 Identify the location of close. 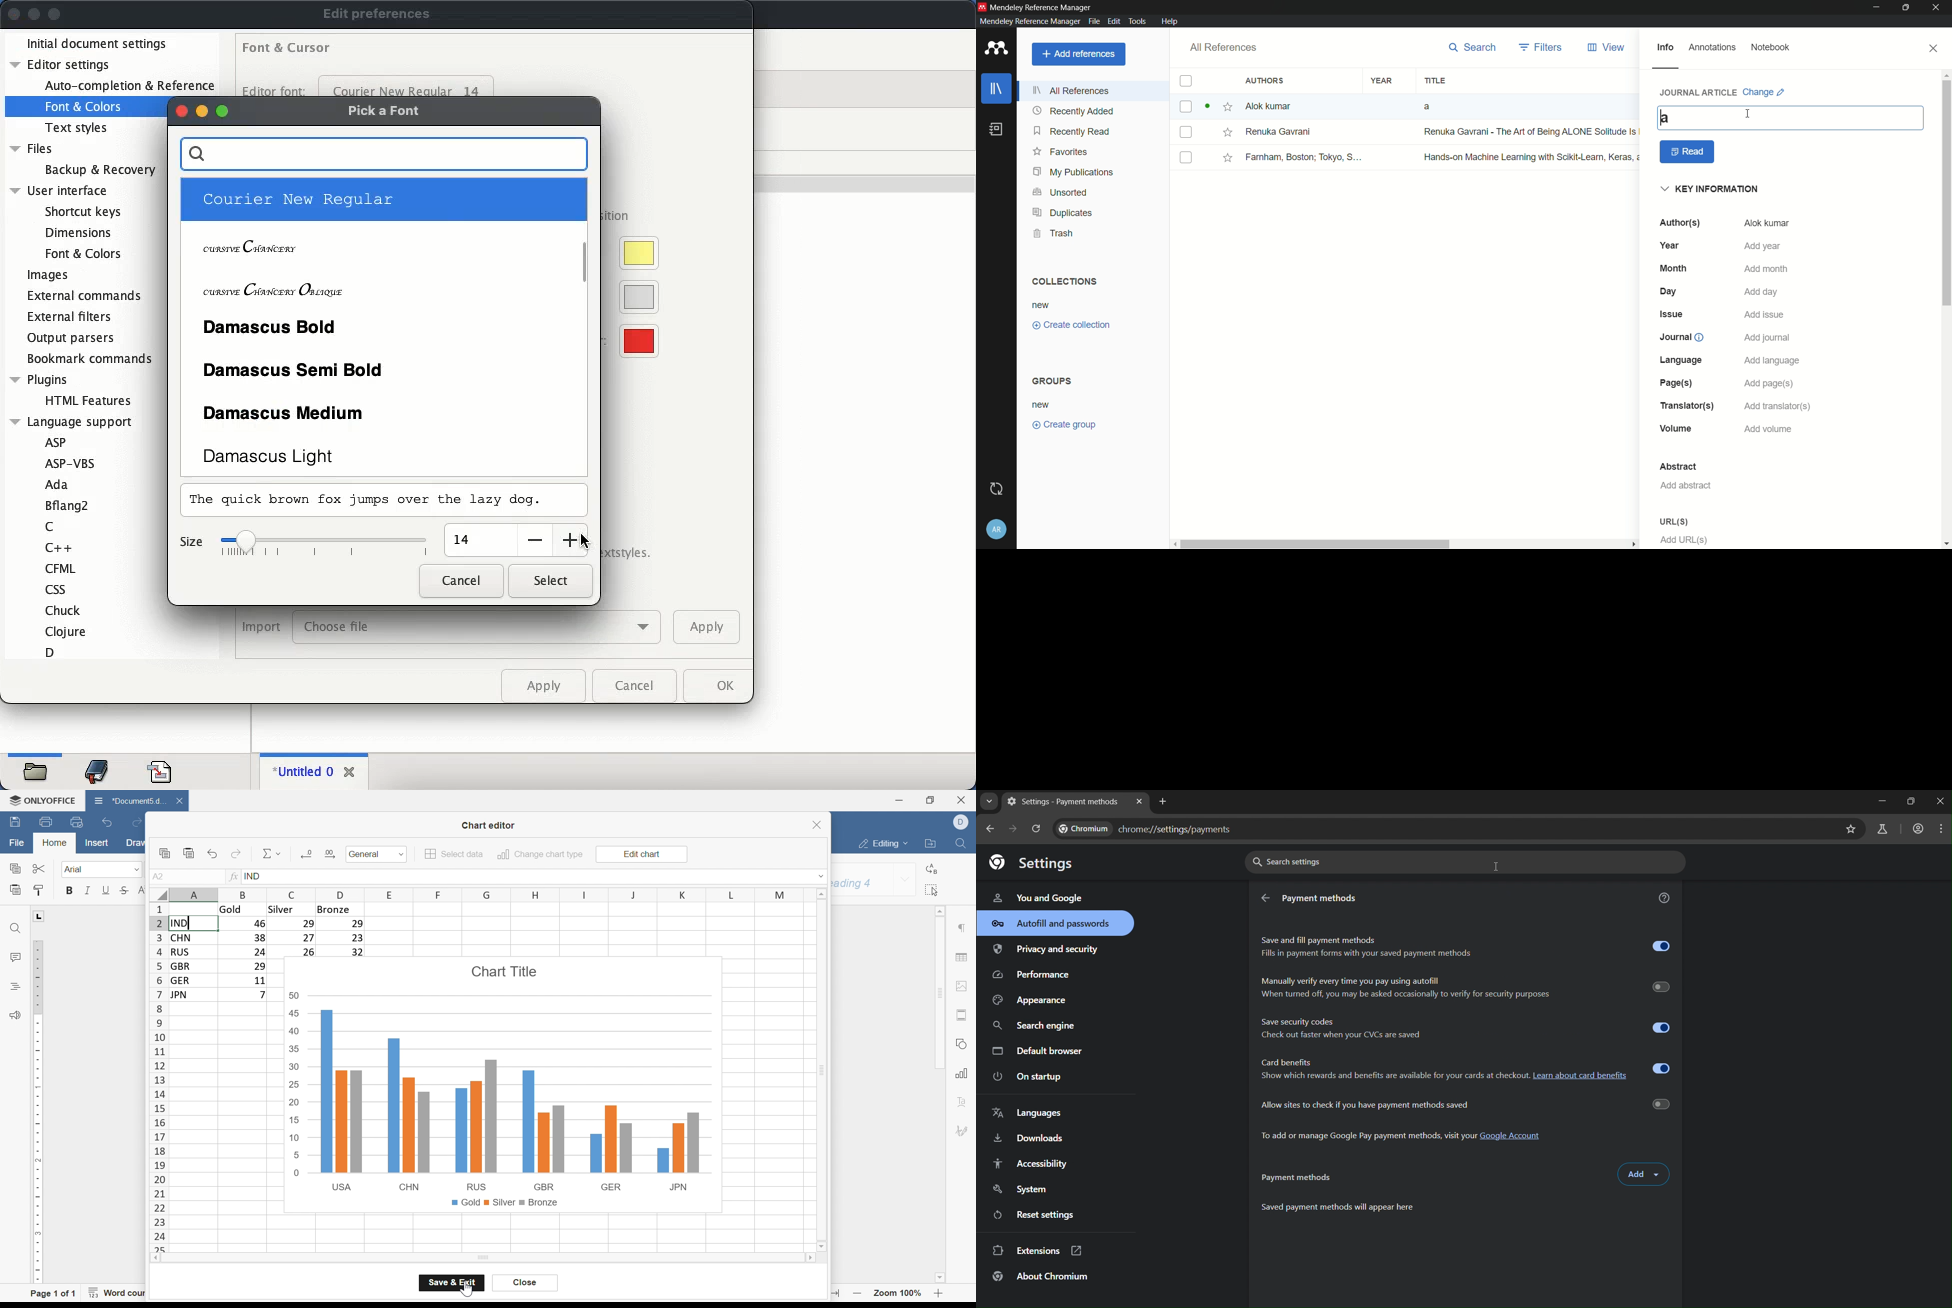
(962, 800).